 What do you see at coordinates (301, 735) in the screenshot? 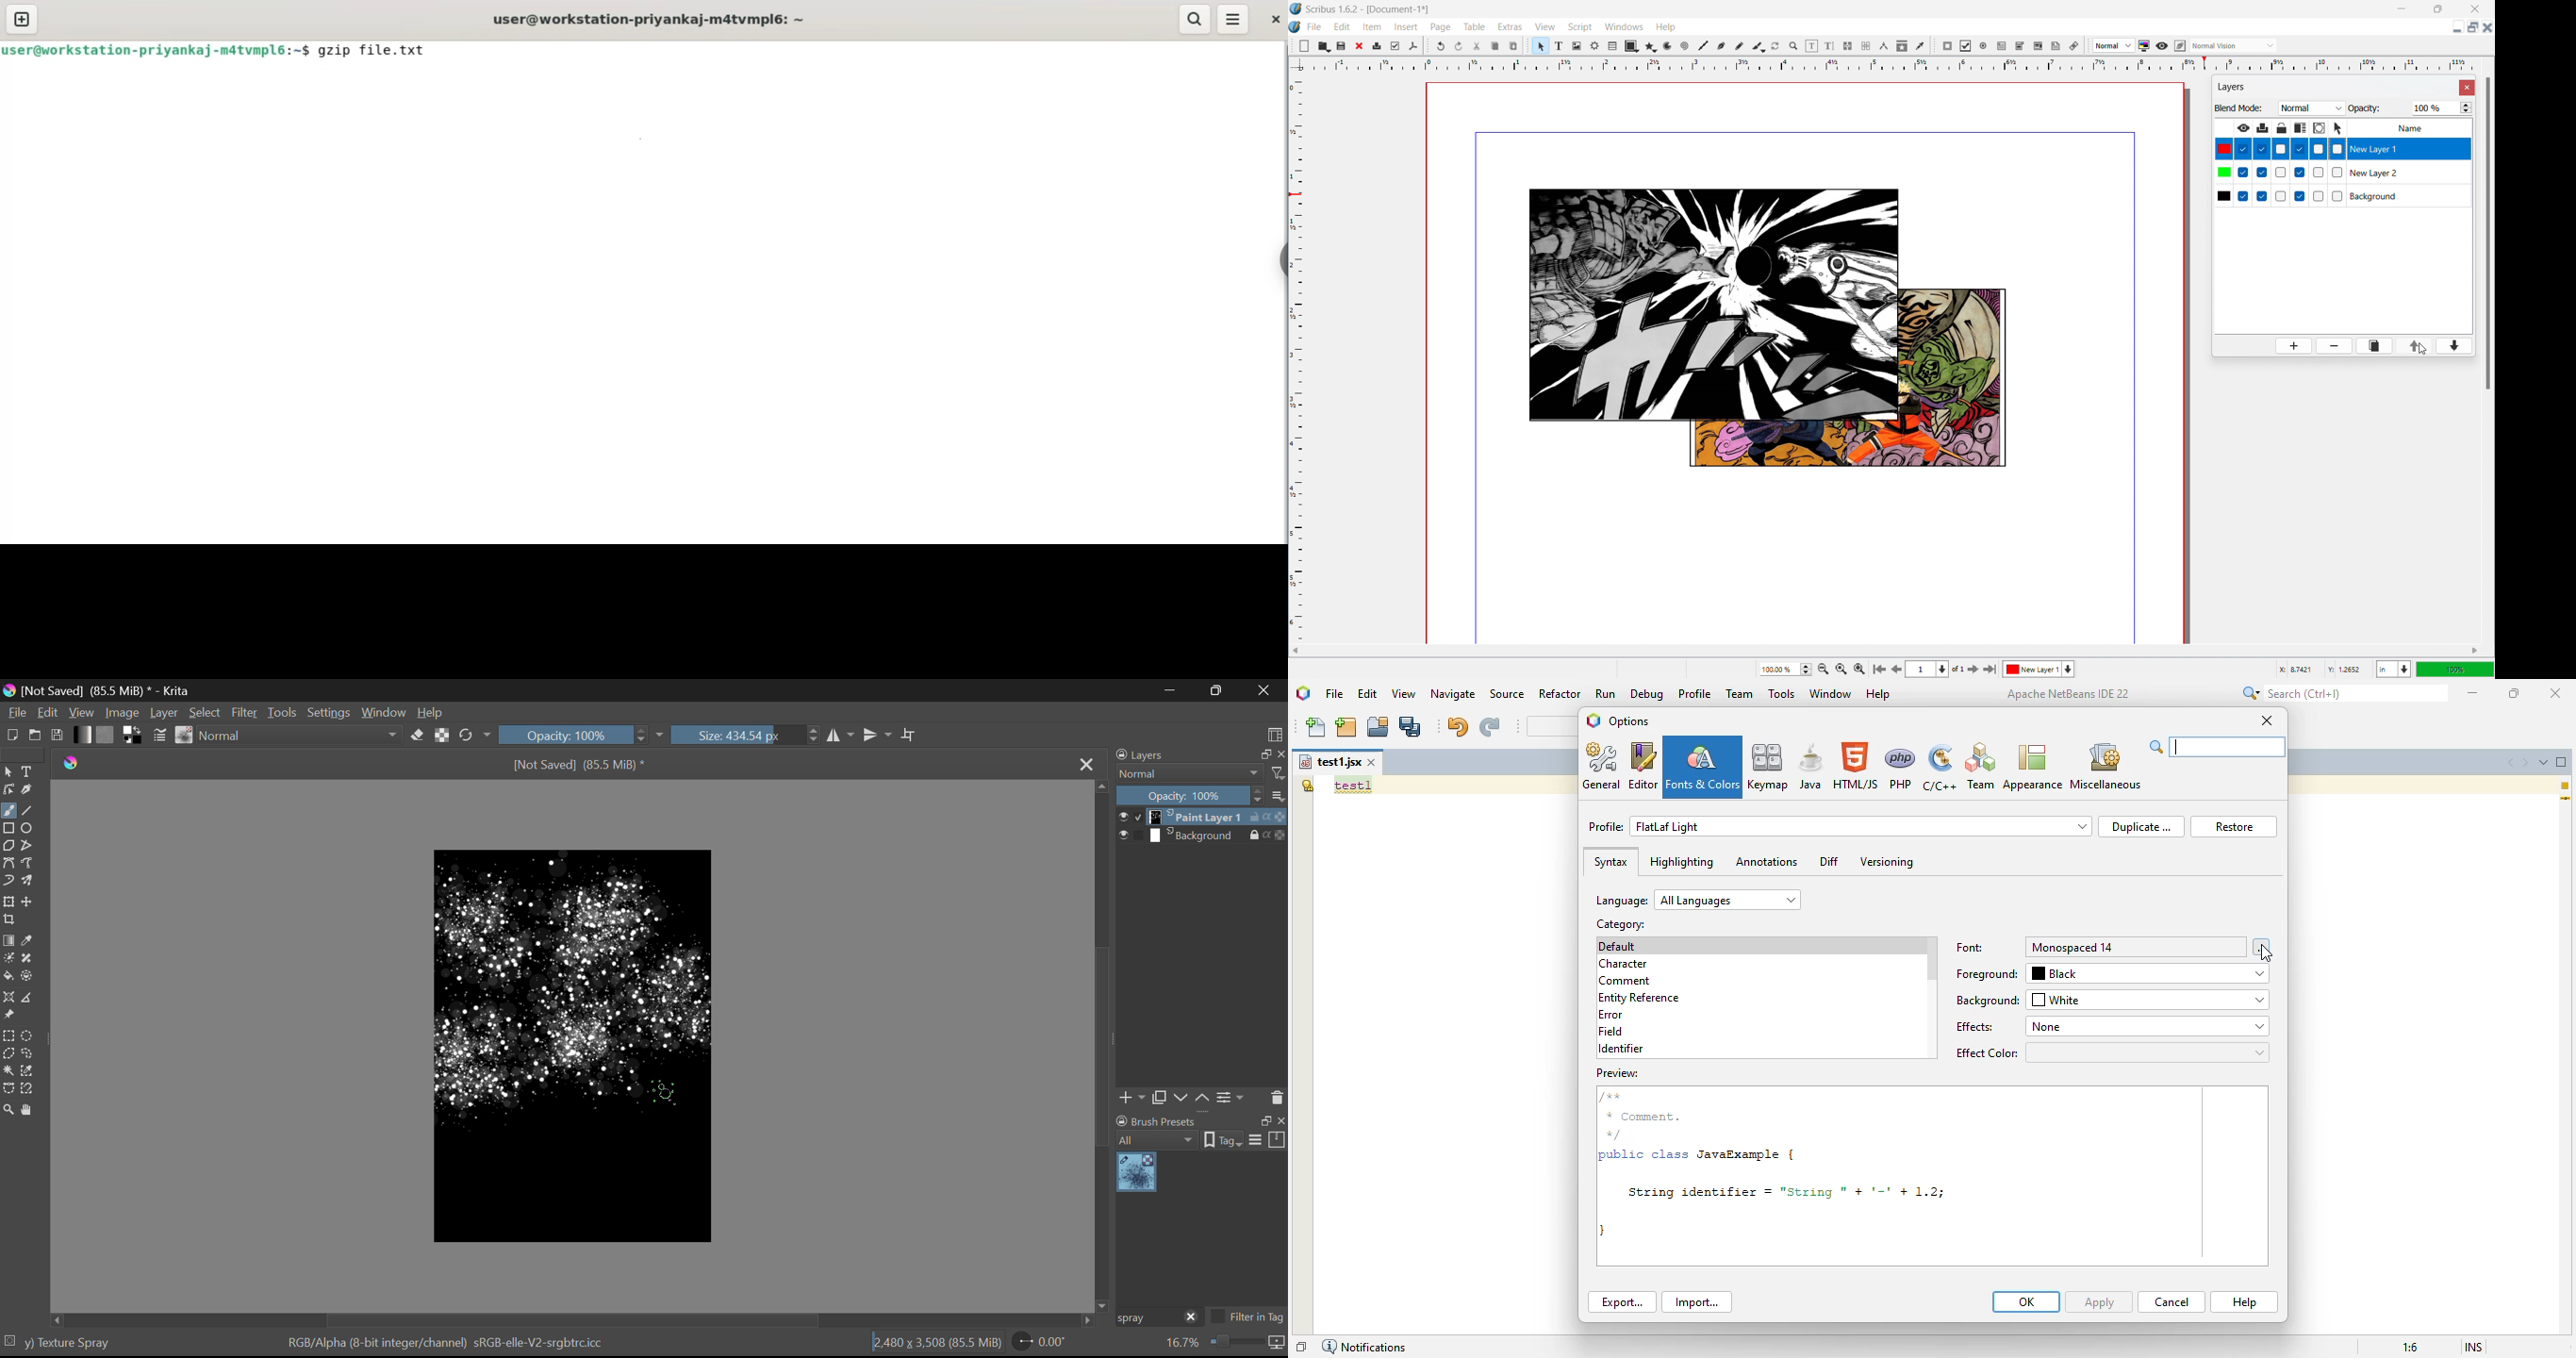
I see `Blending Mode` at bounding box center [301, 735].